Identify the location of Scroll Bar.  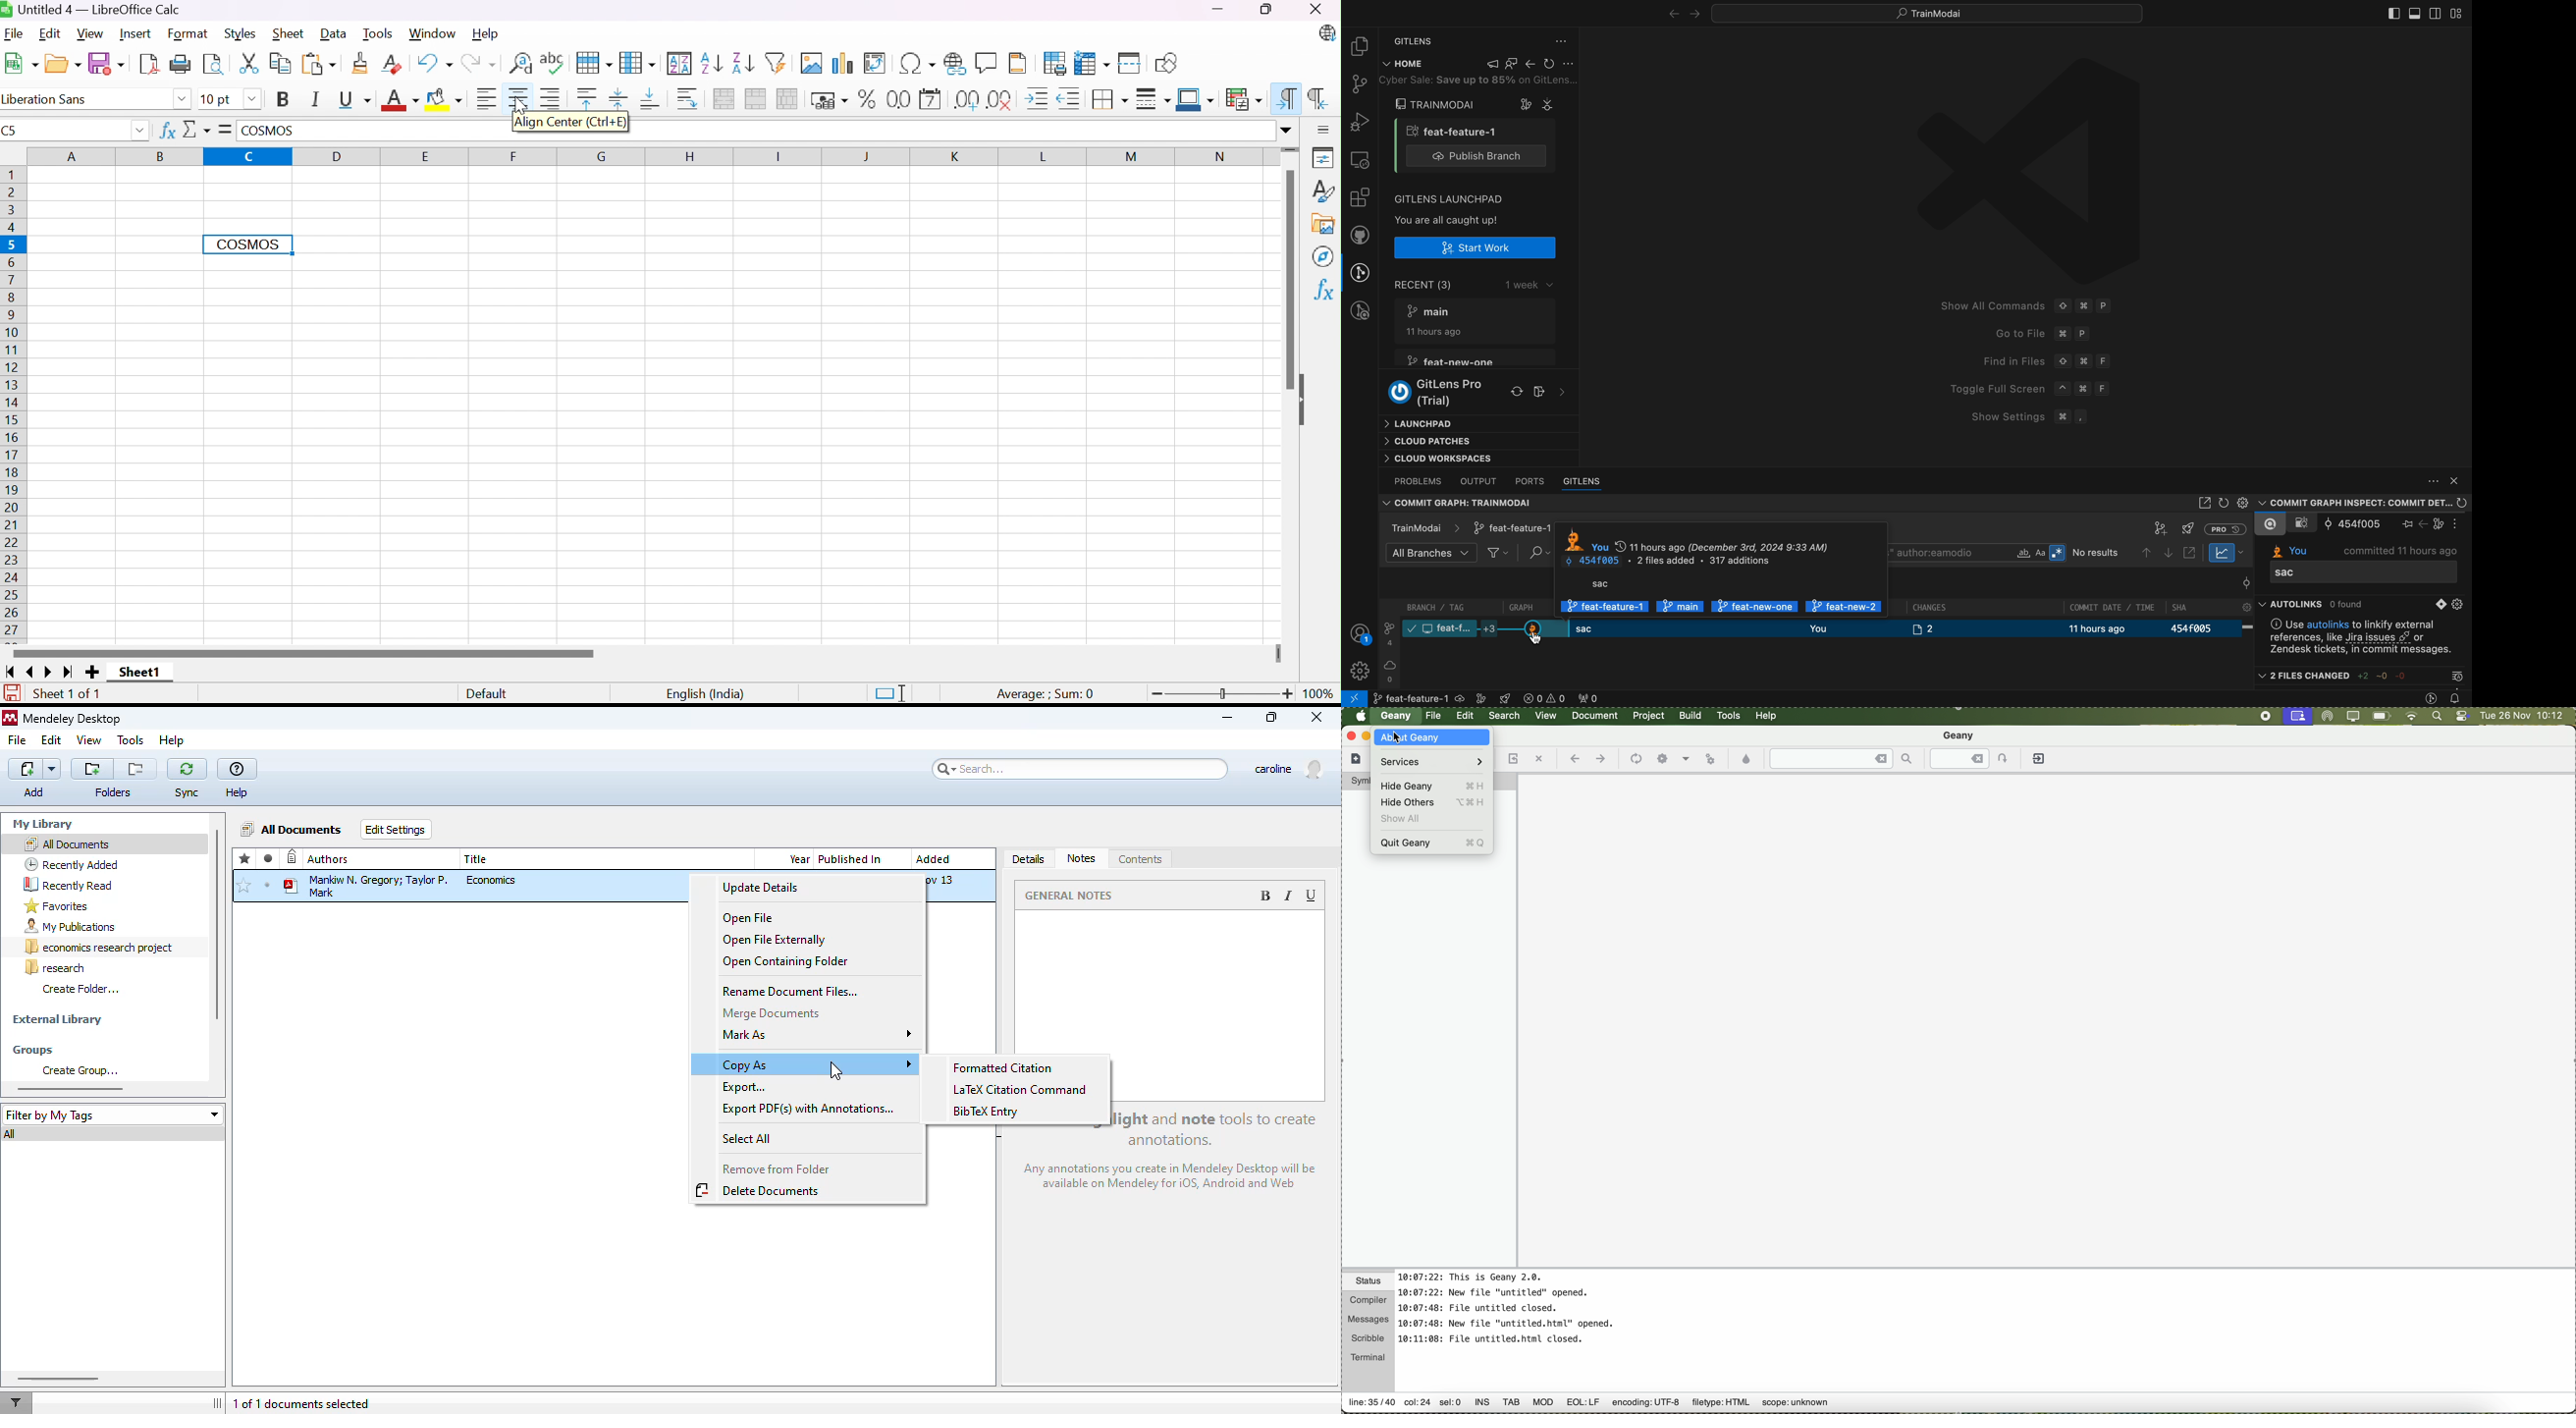
(305, 653).